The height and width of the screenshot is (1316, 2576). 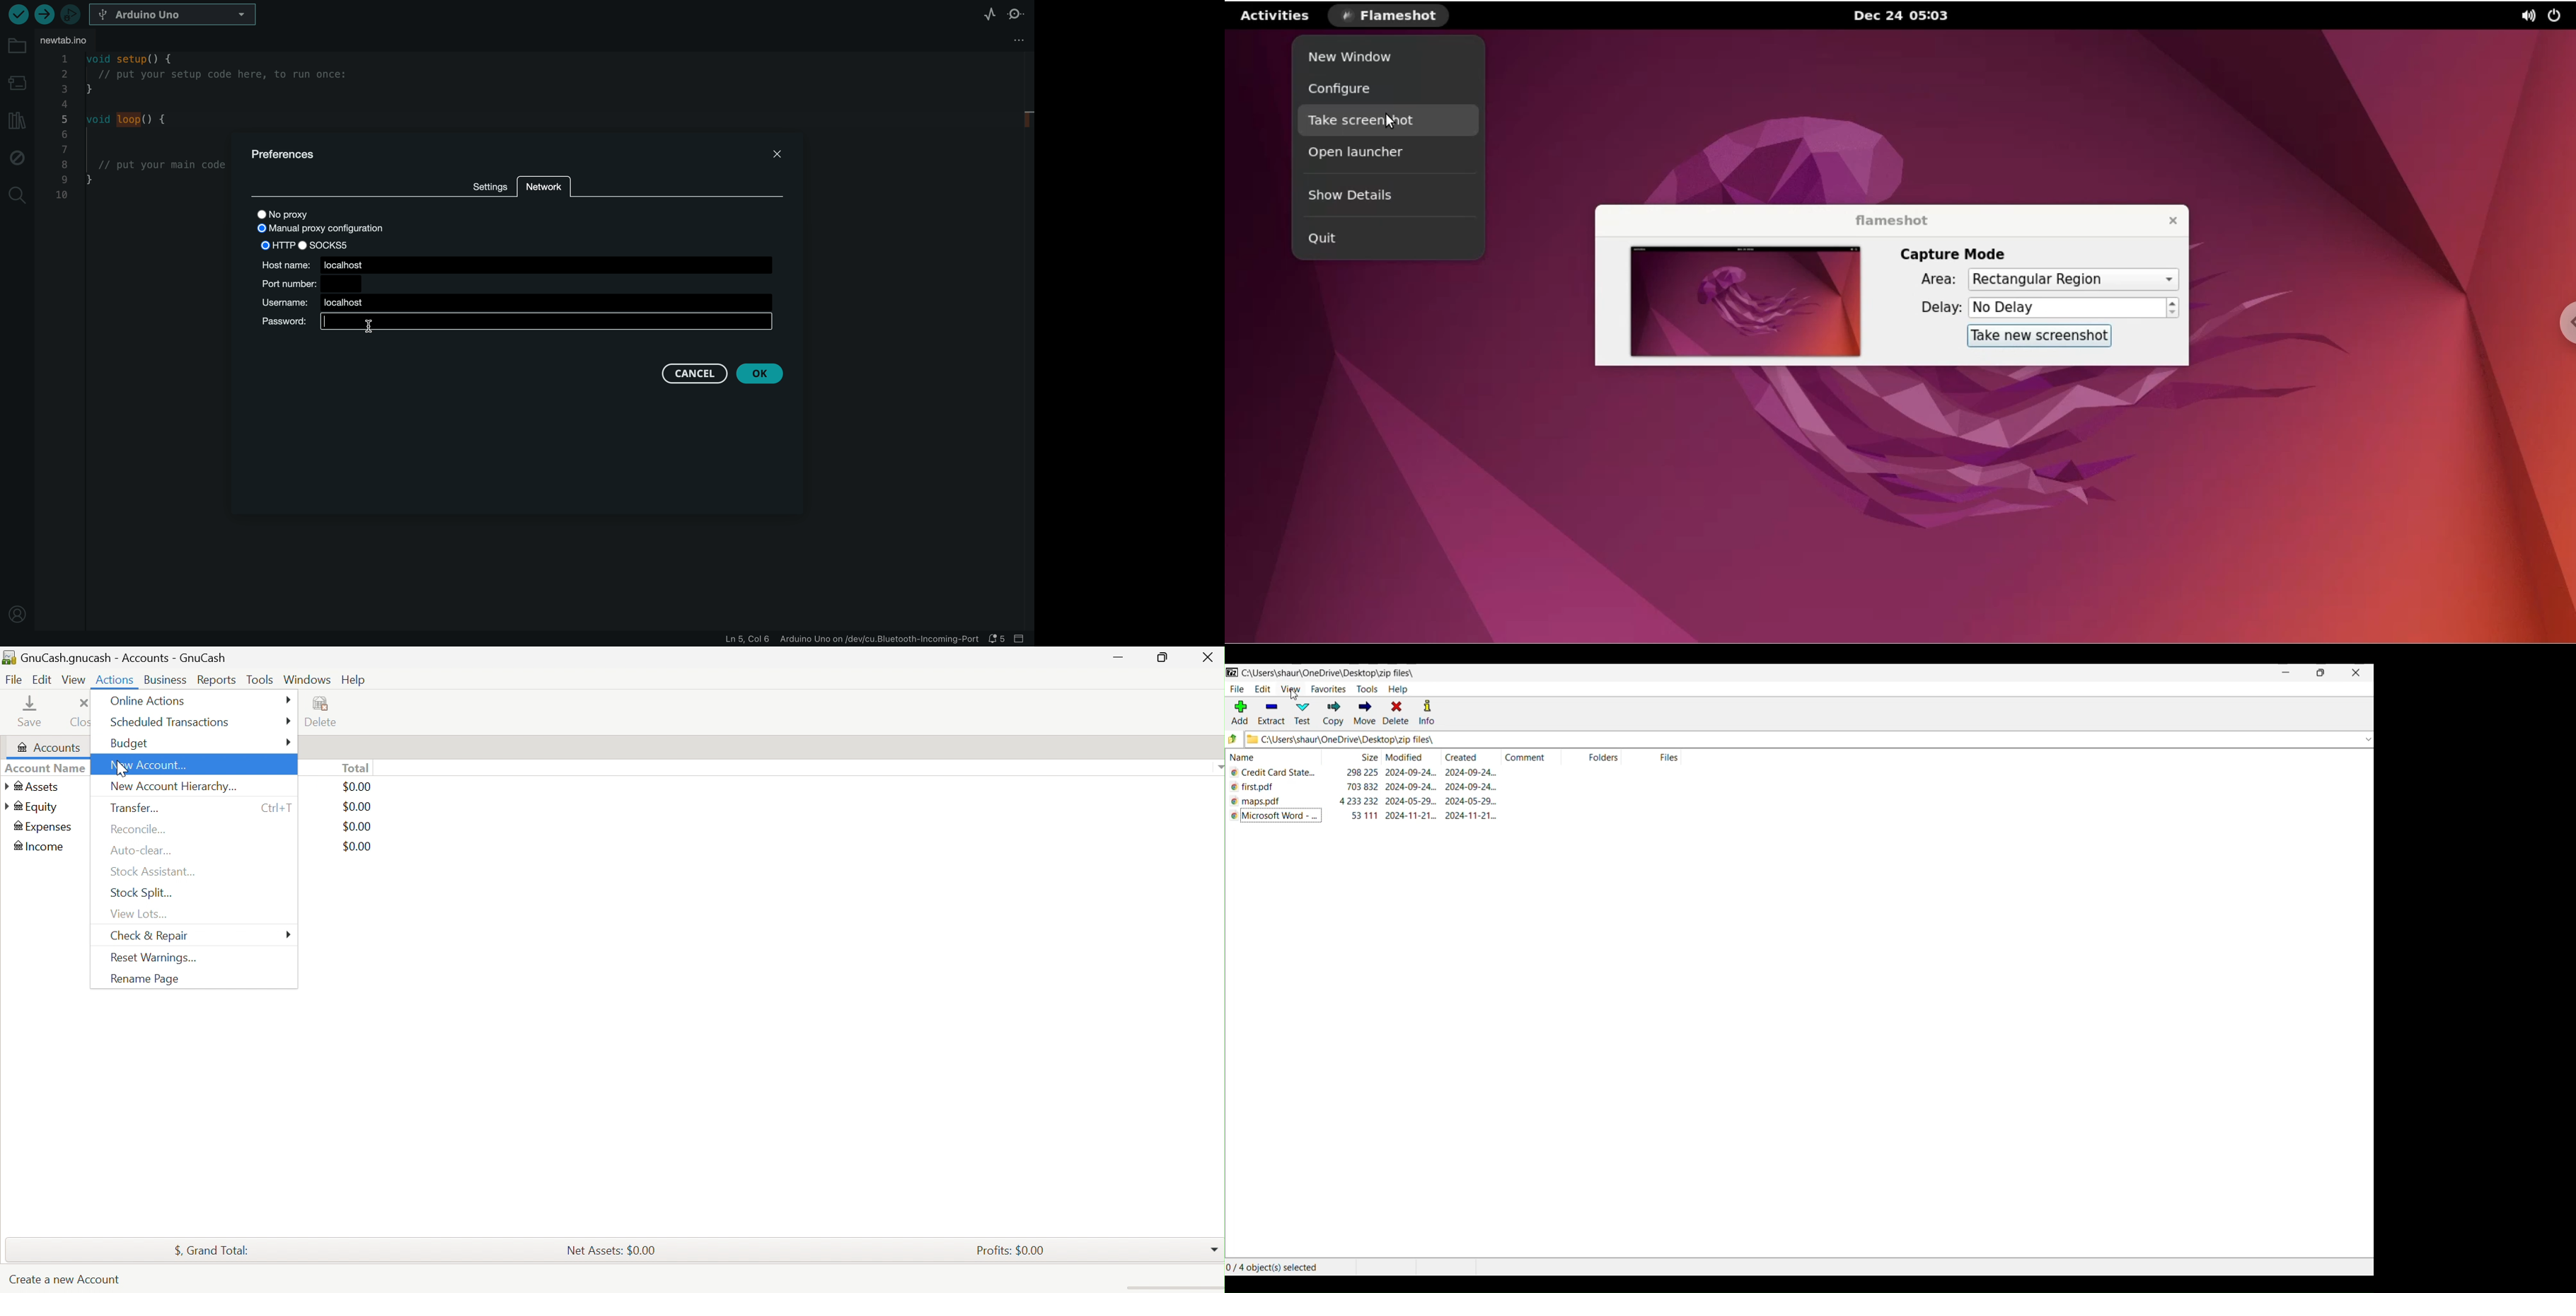 What do you see at coordinates (318, 229) in the screenshot?
I see `MANUAL PROXY` at bounding box center [318, 229].